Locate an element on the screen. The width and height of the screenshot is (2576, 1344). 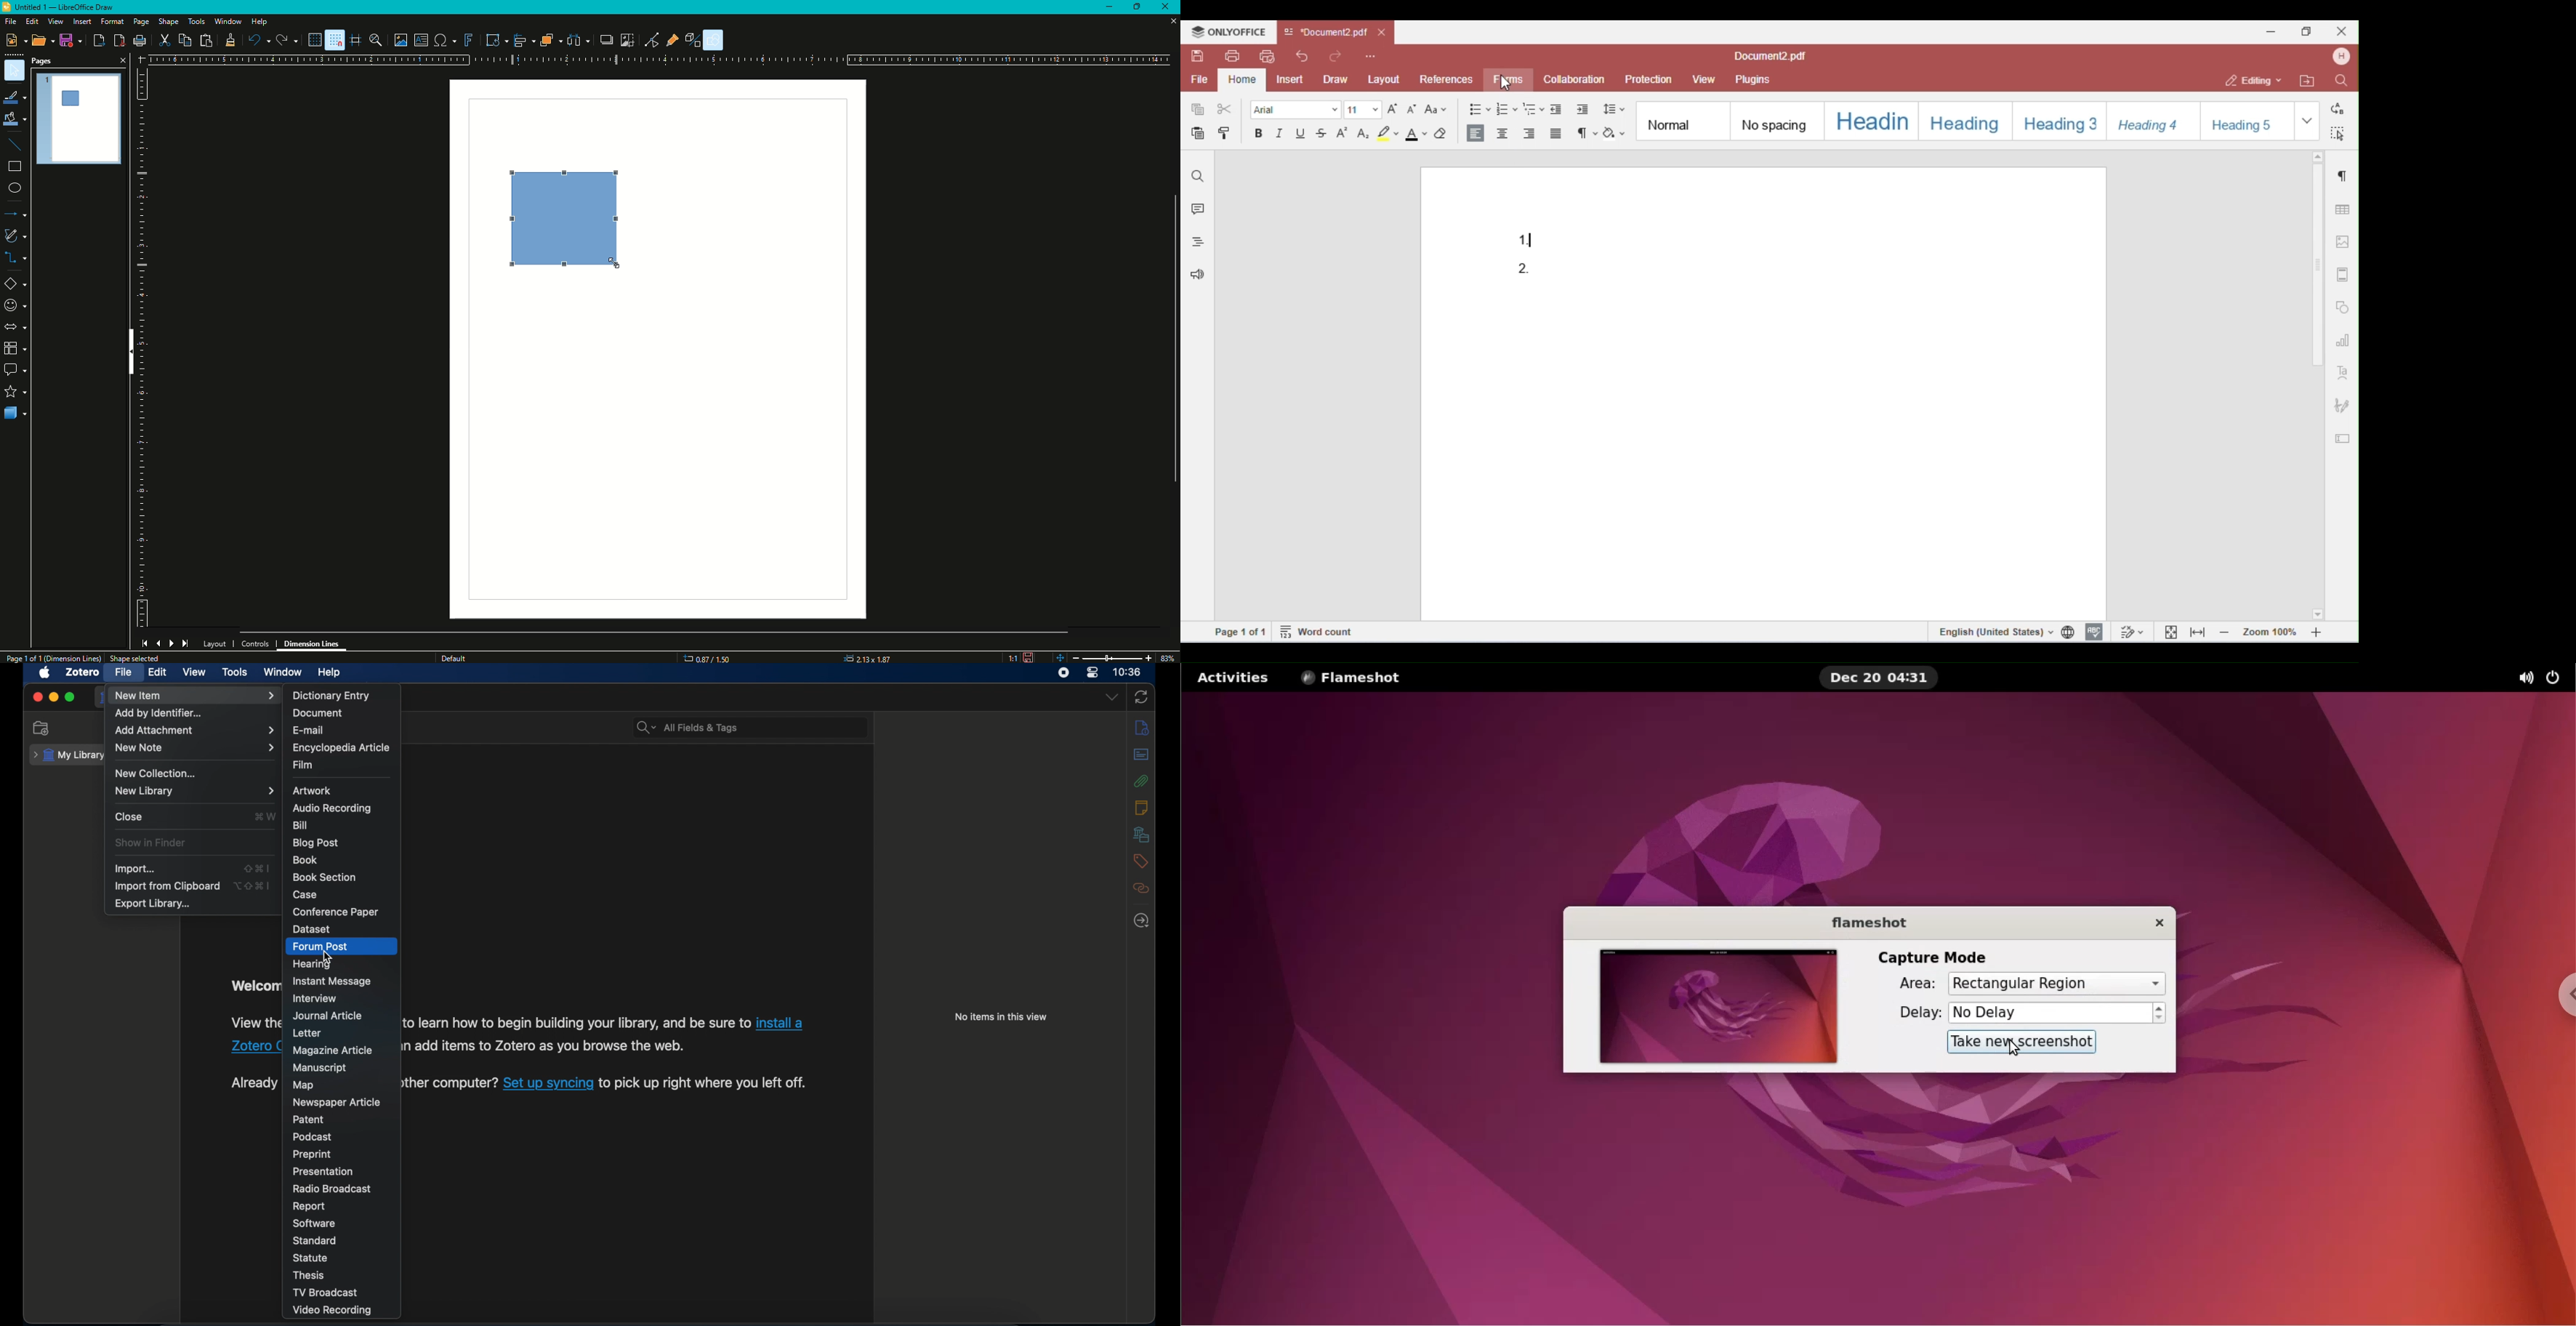
podcast is located at coordinates (312, 1137).